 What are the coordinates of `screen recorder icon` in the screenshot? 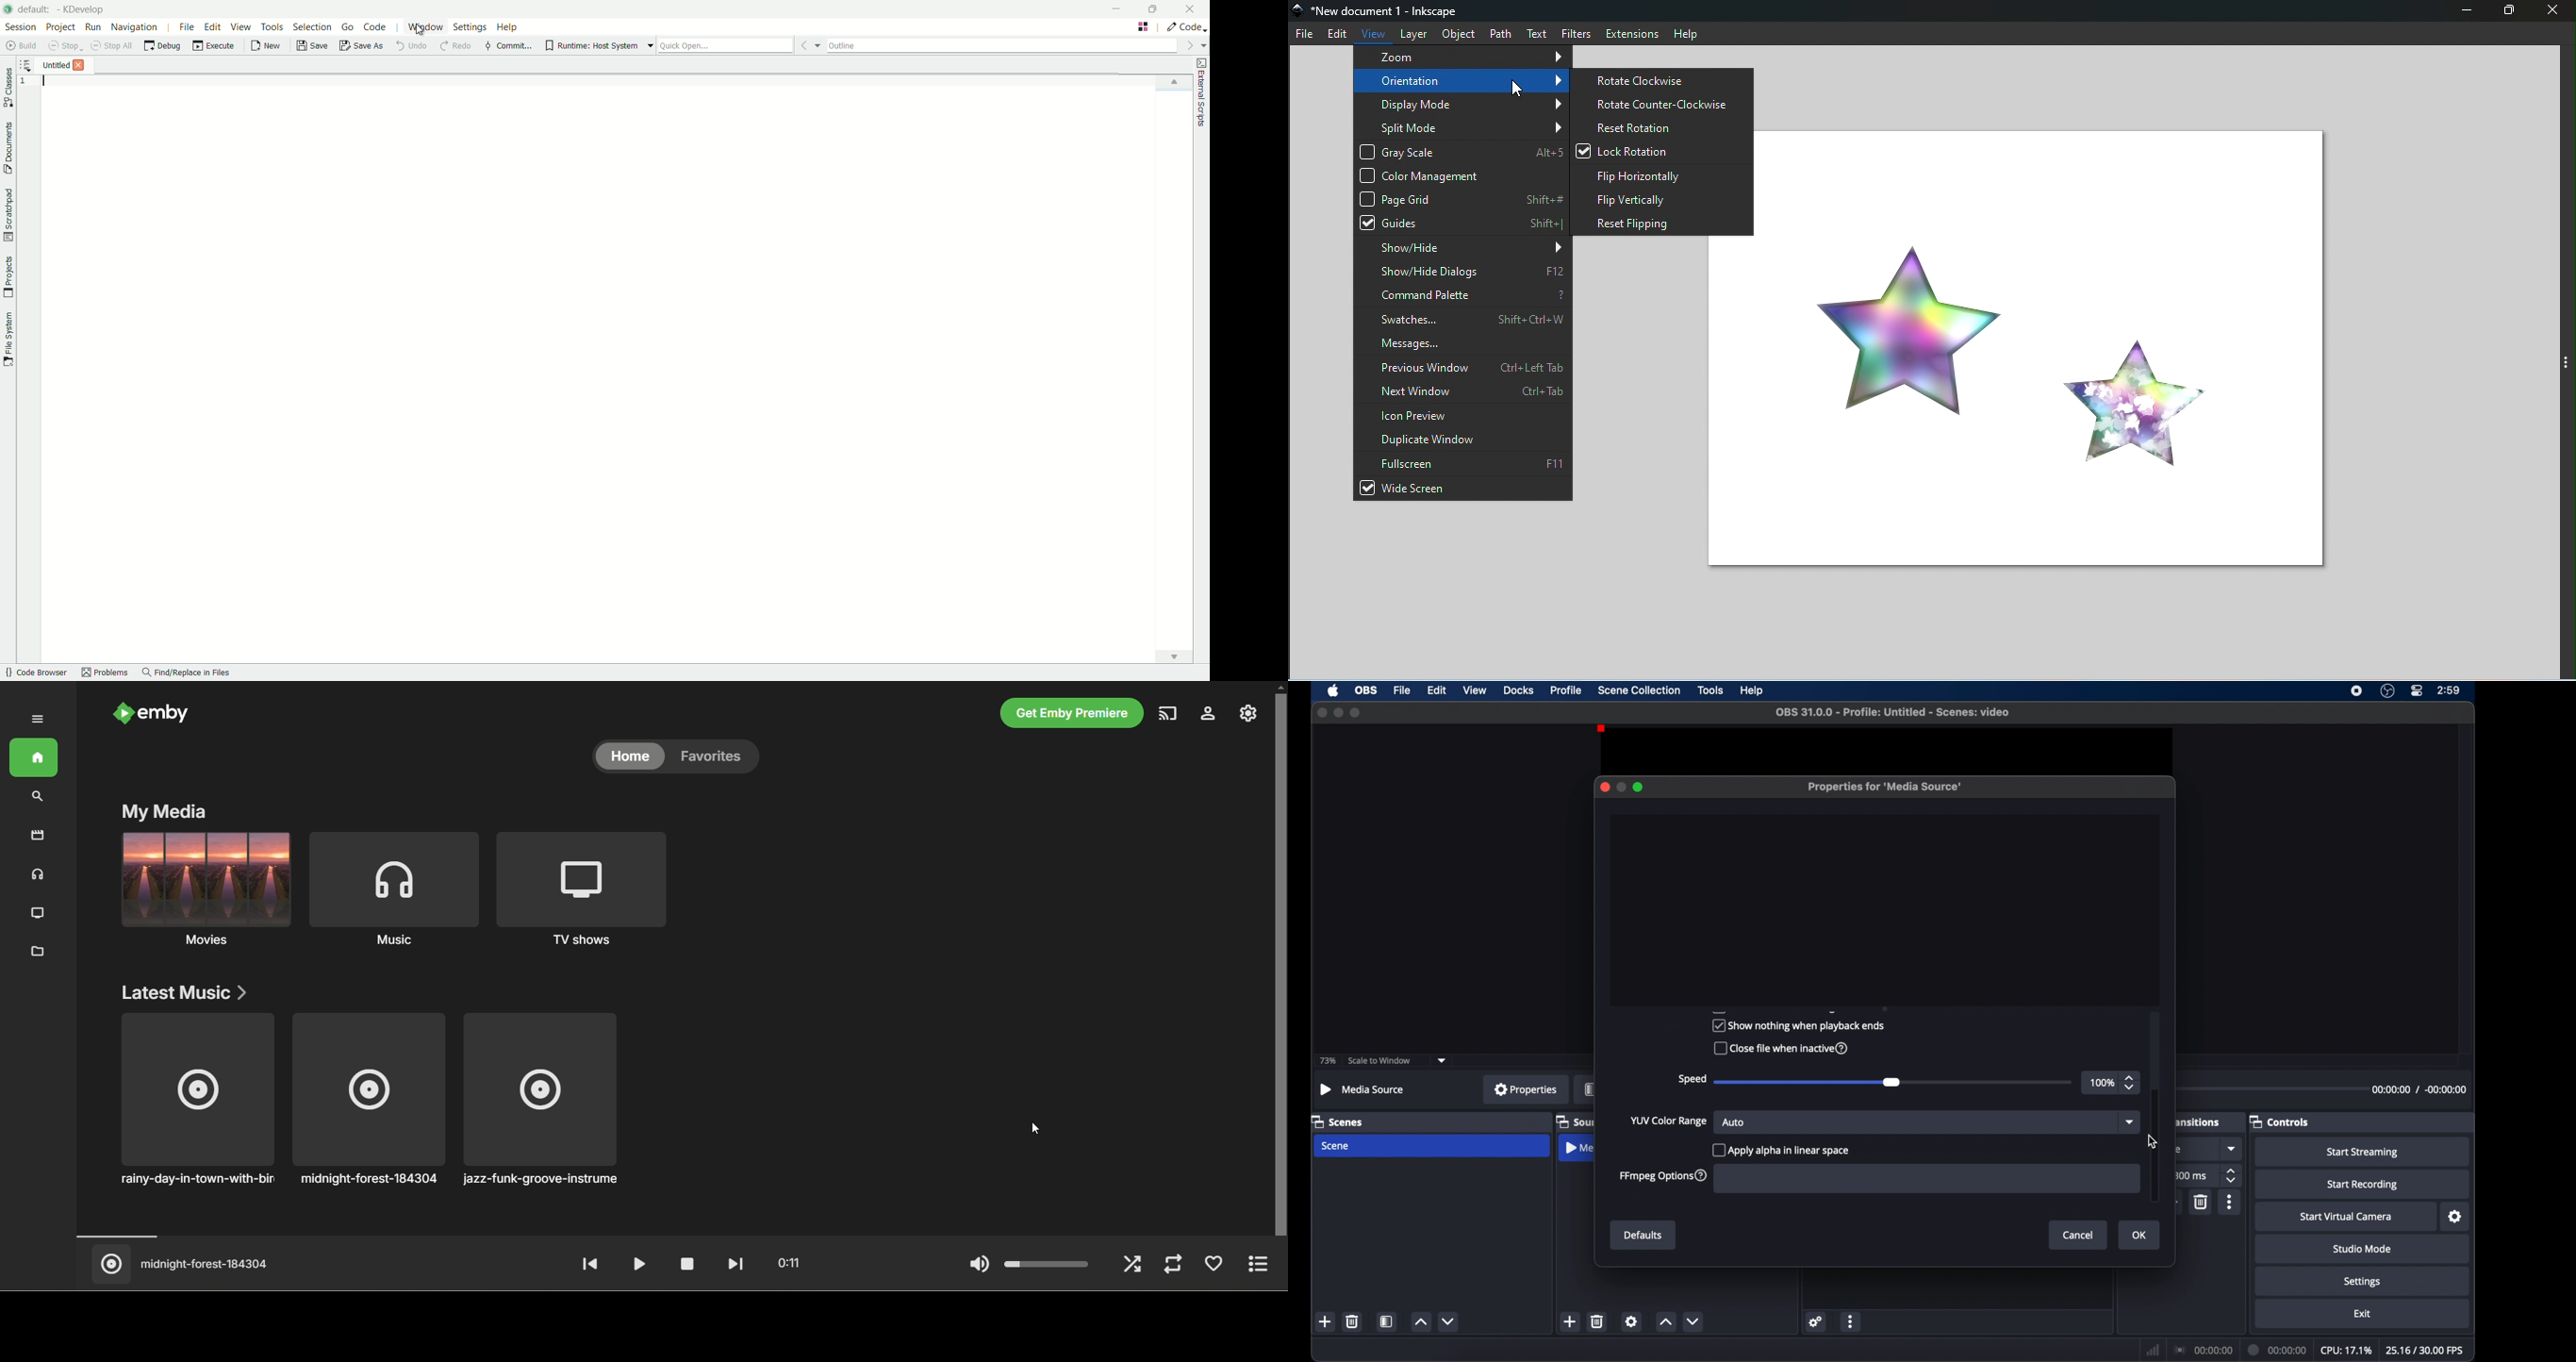 It's located at (2358, 691).